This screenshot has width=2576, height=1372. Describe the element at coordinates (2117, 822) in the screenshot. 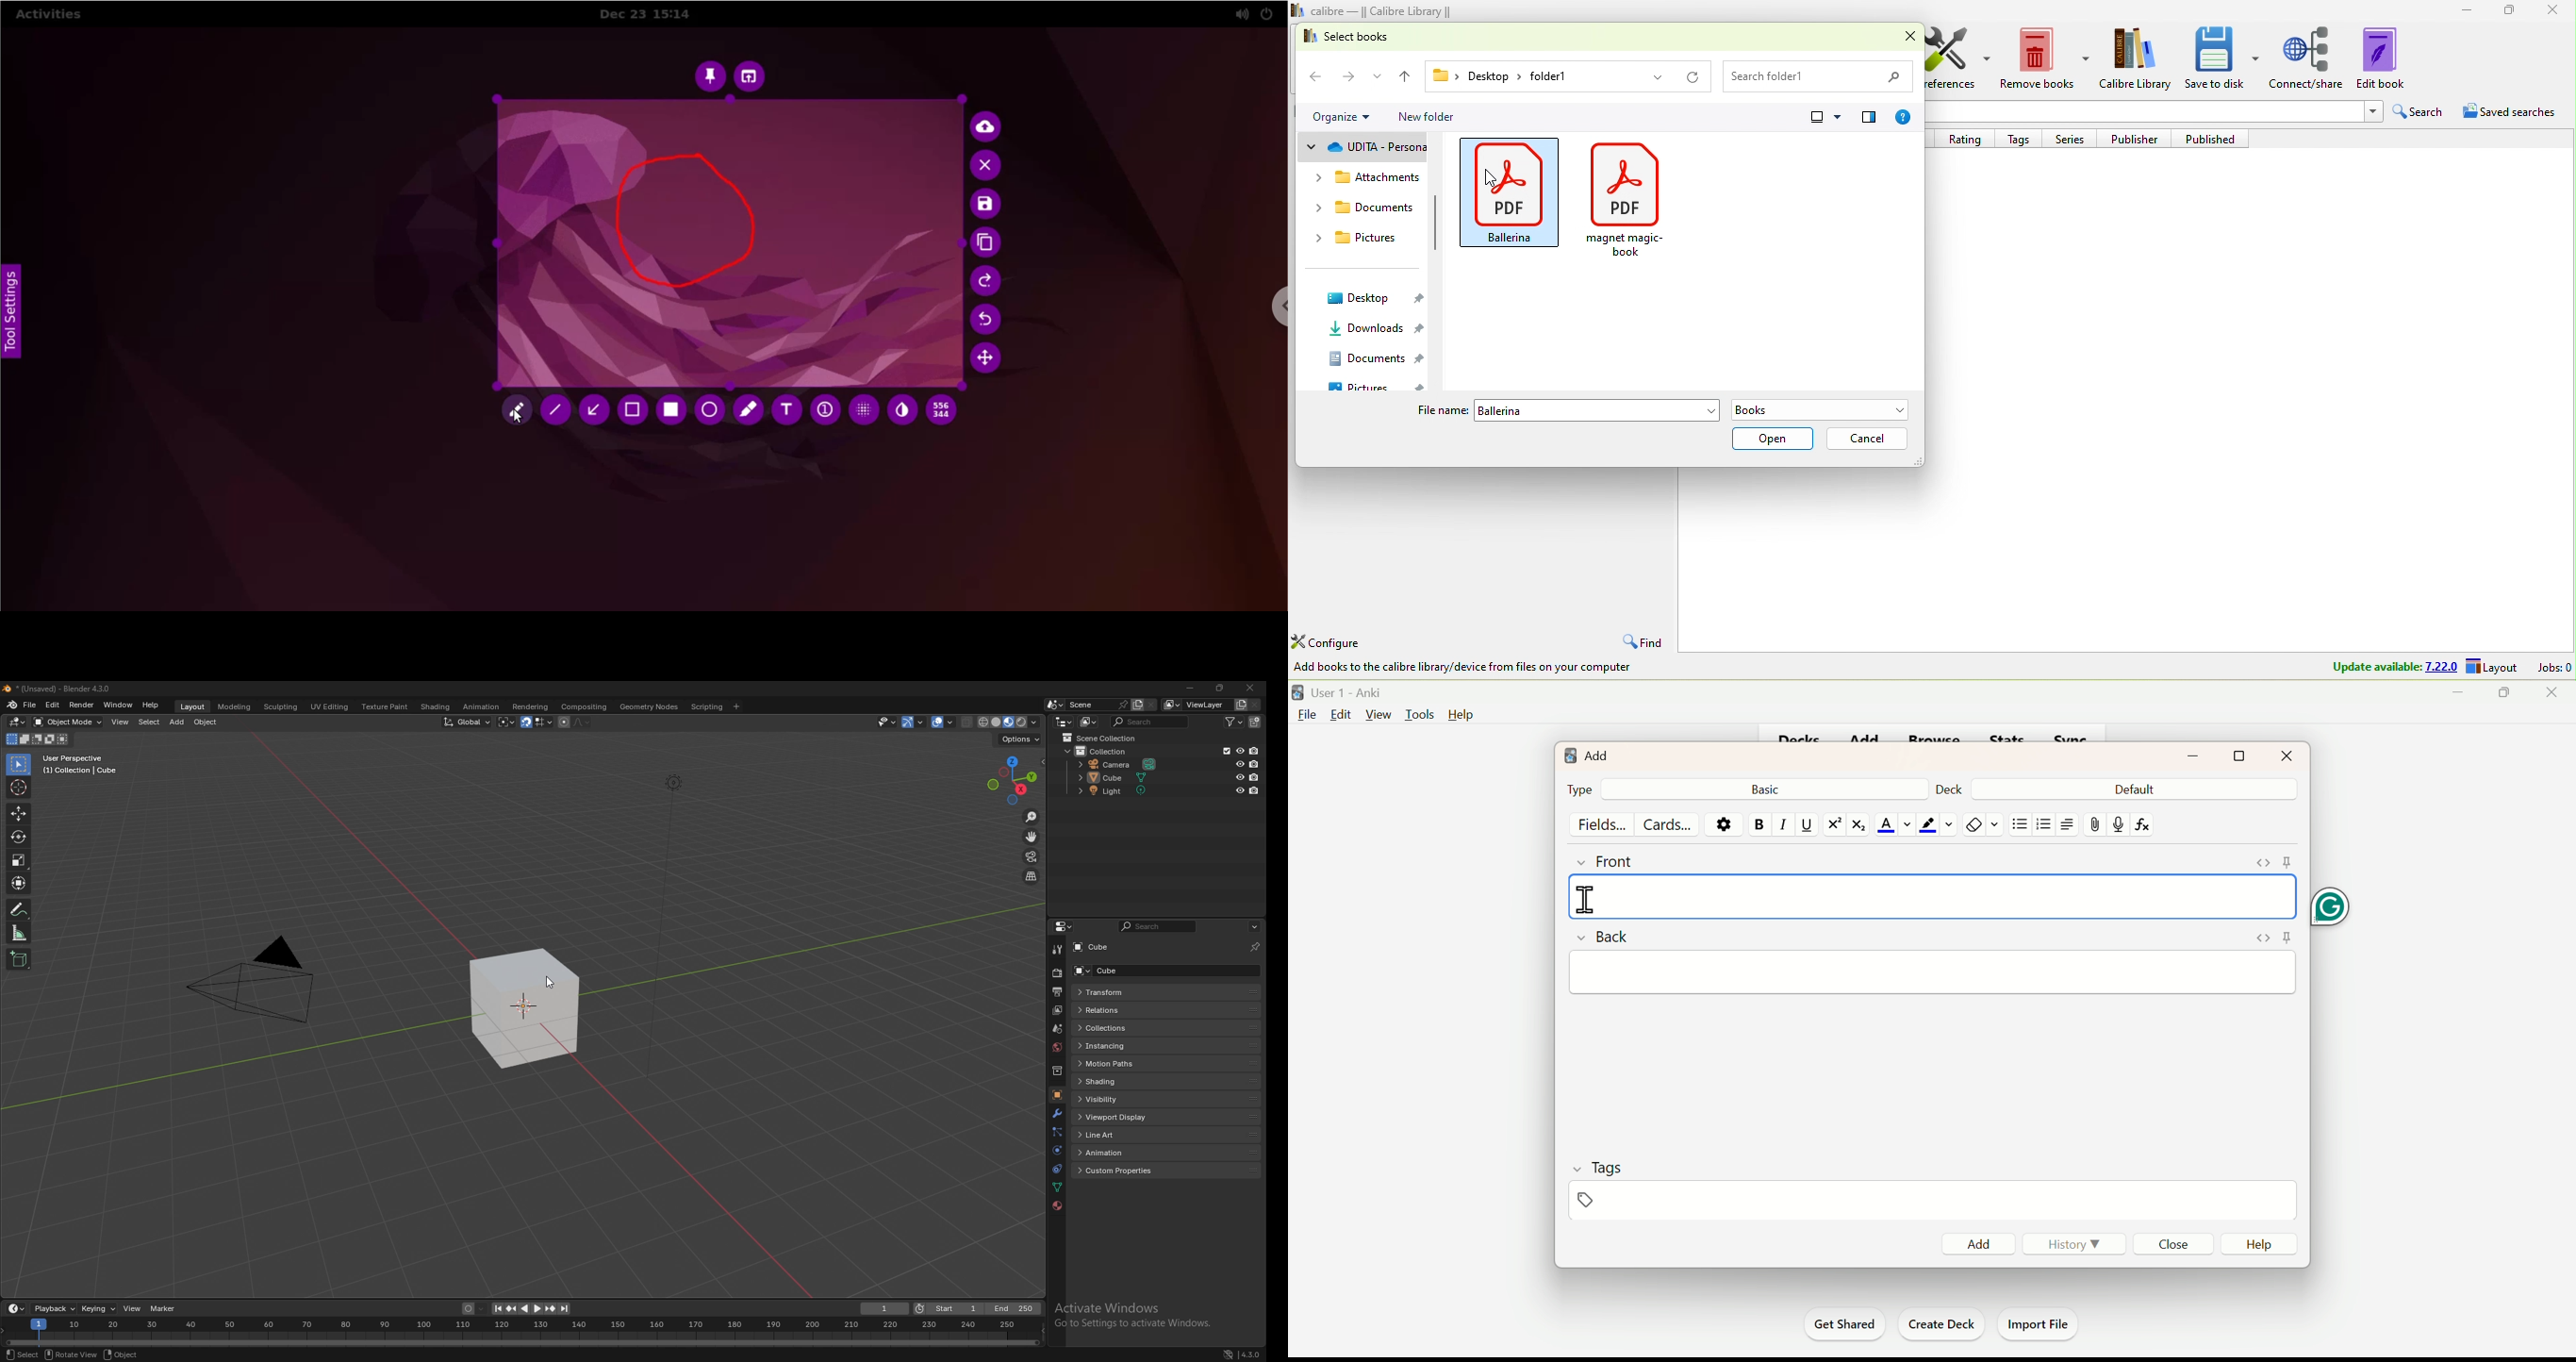

I see `Mic` at that location.